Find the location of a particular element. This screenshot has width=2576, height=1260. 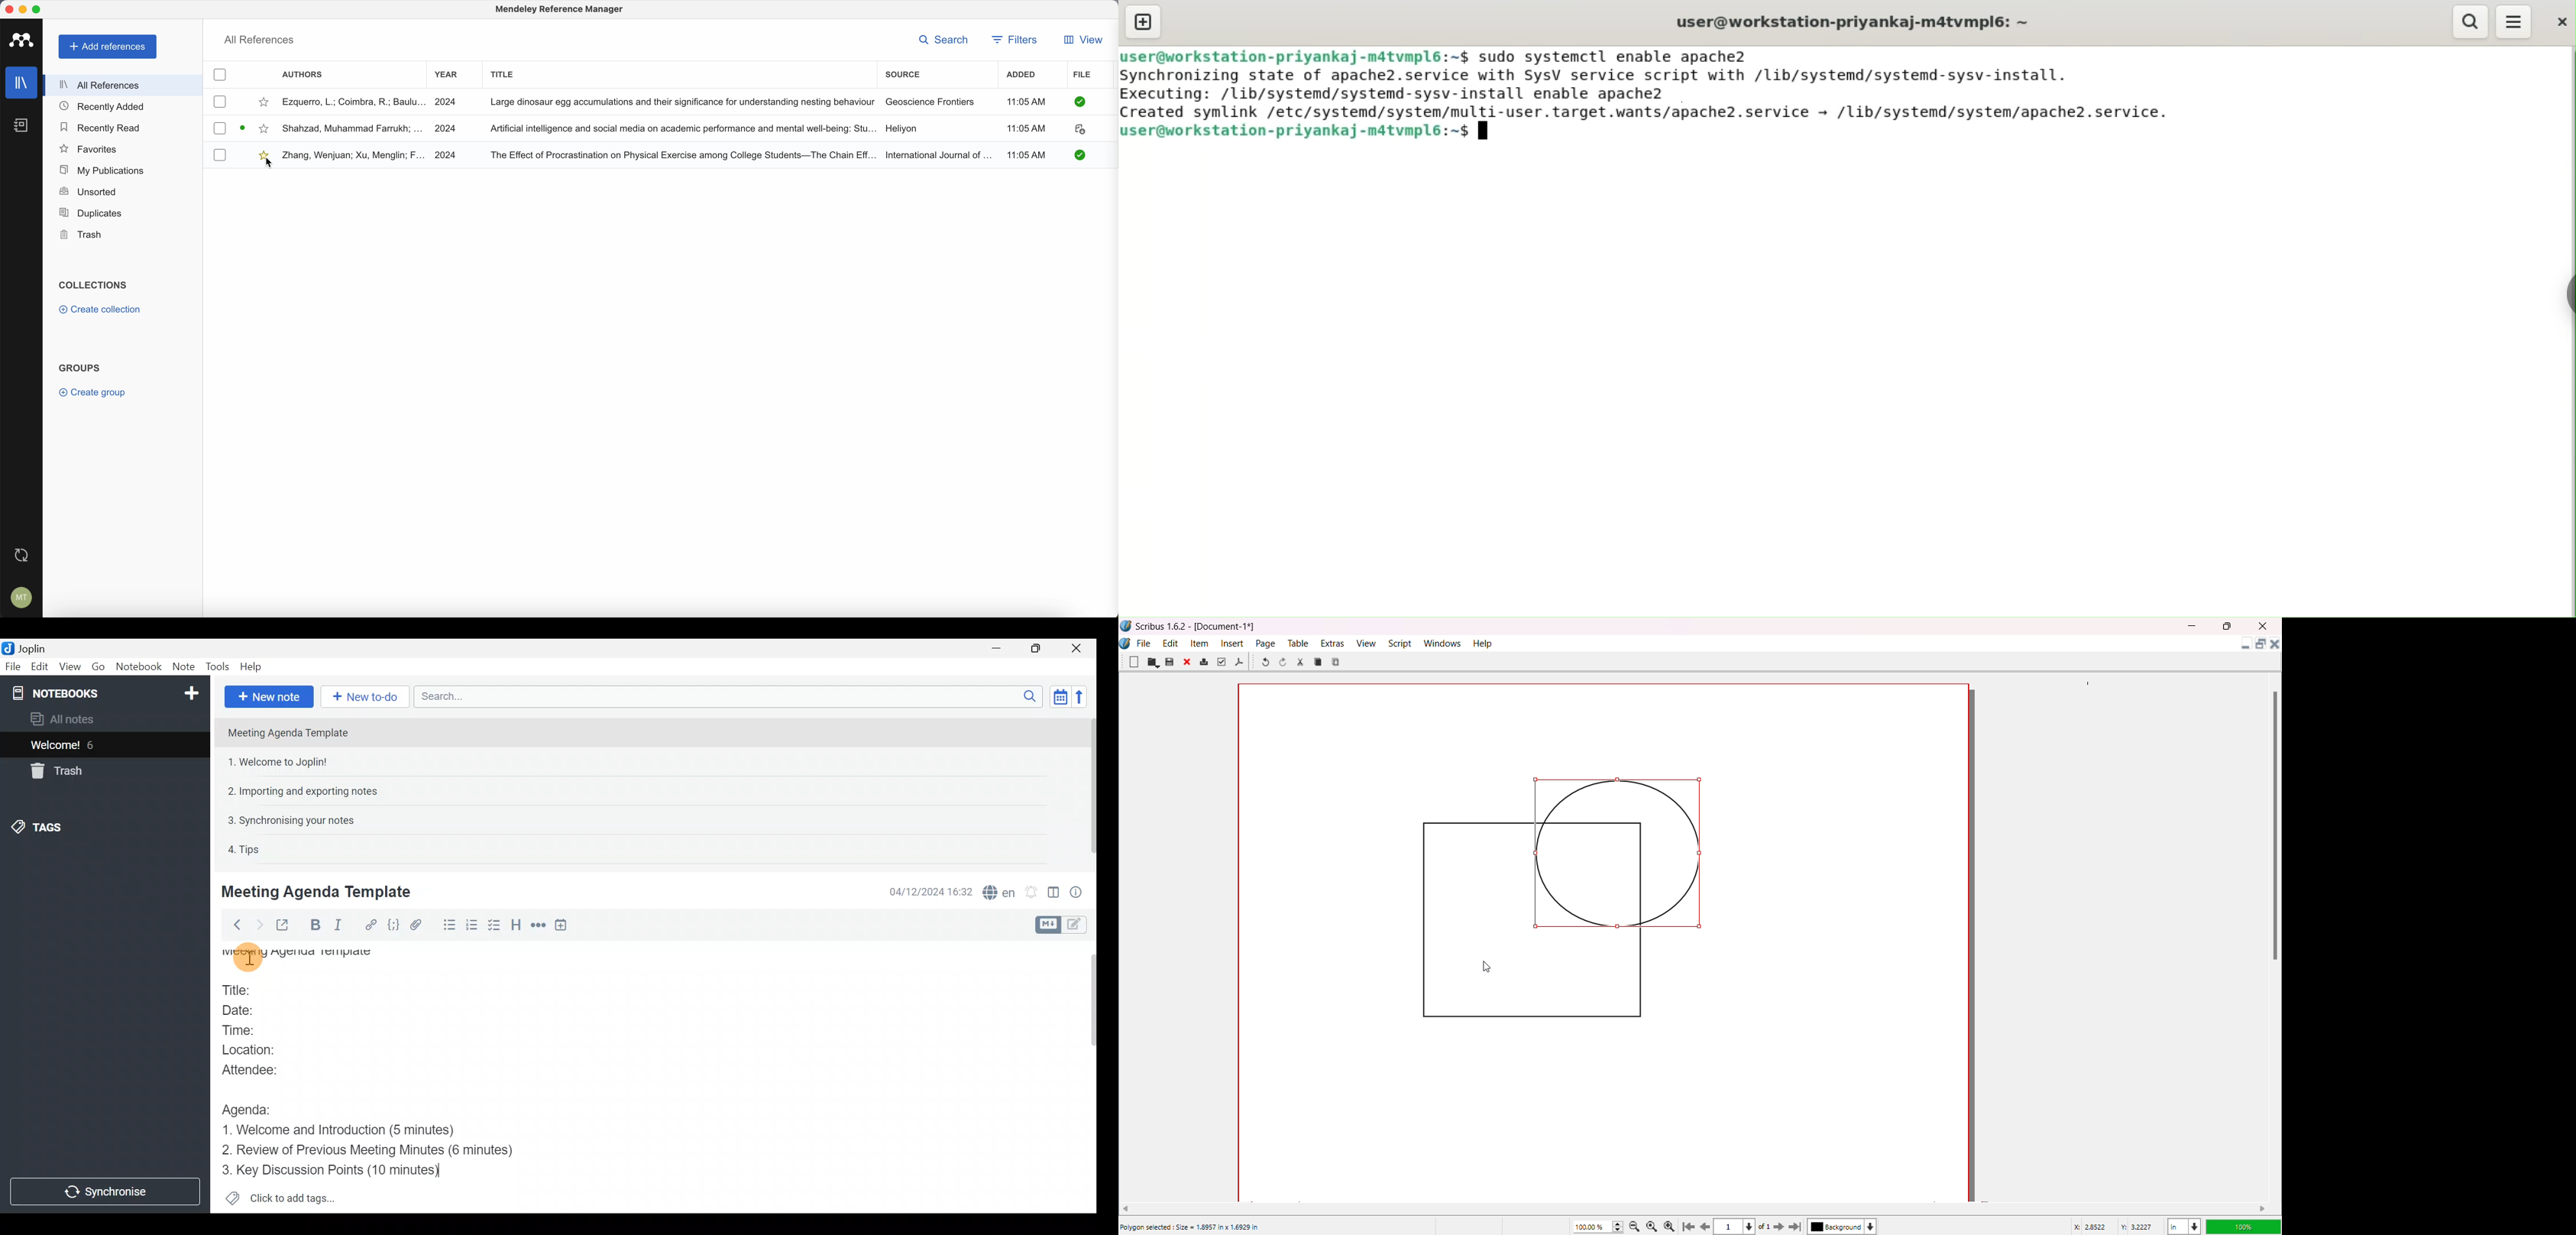

04/12/2024 16:32 is located at coordinates (925, 891).